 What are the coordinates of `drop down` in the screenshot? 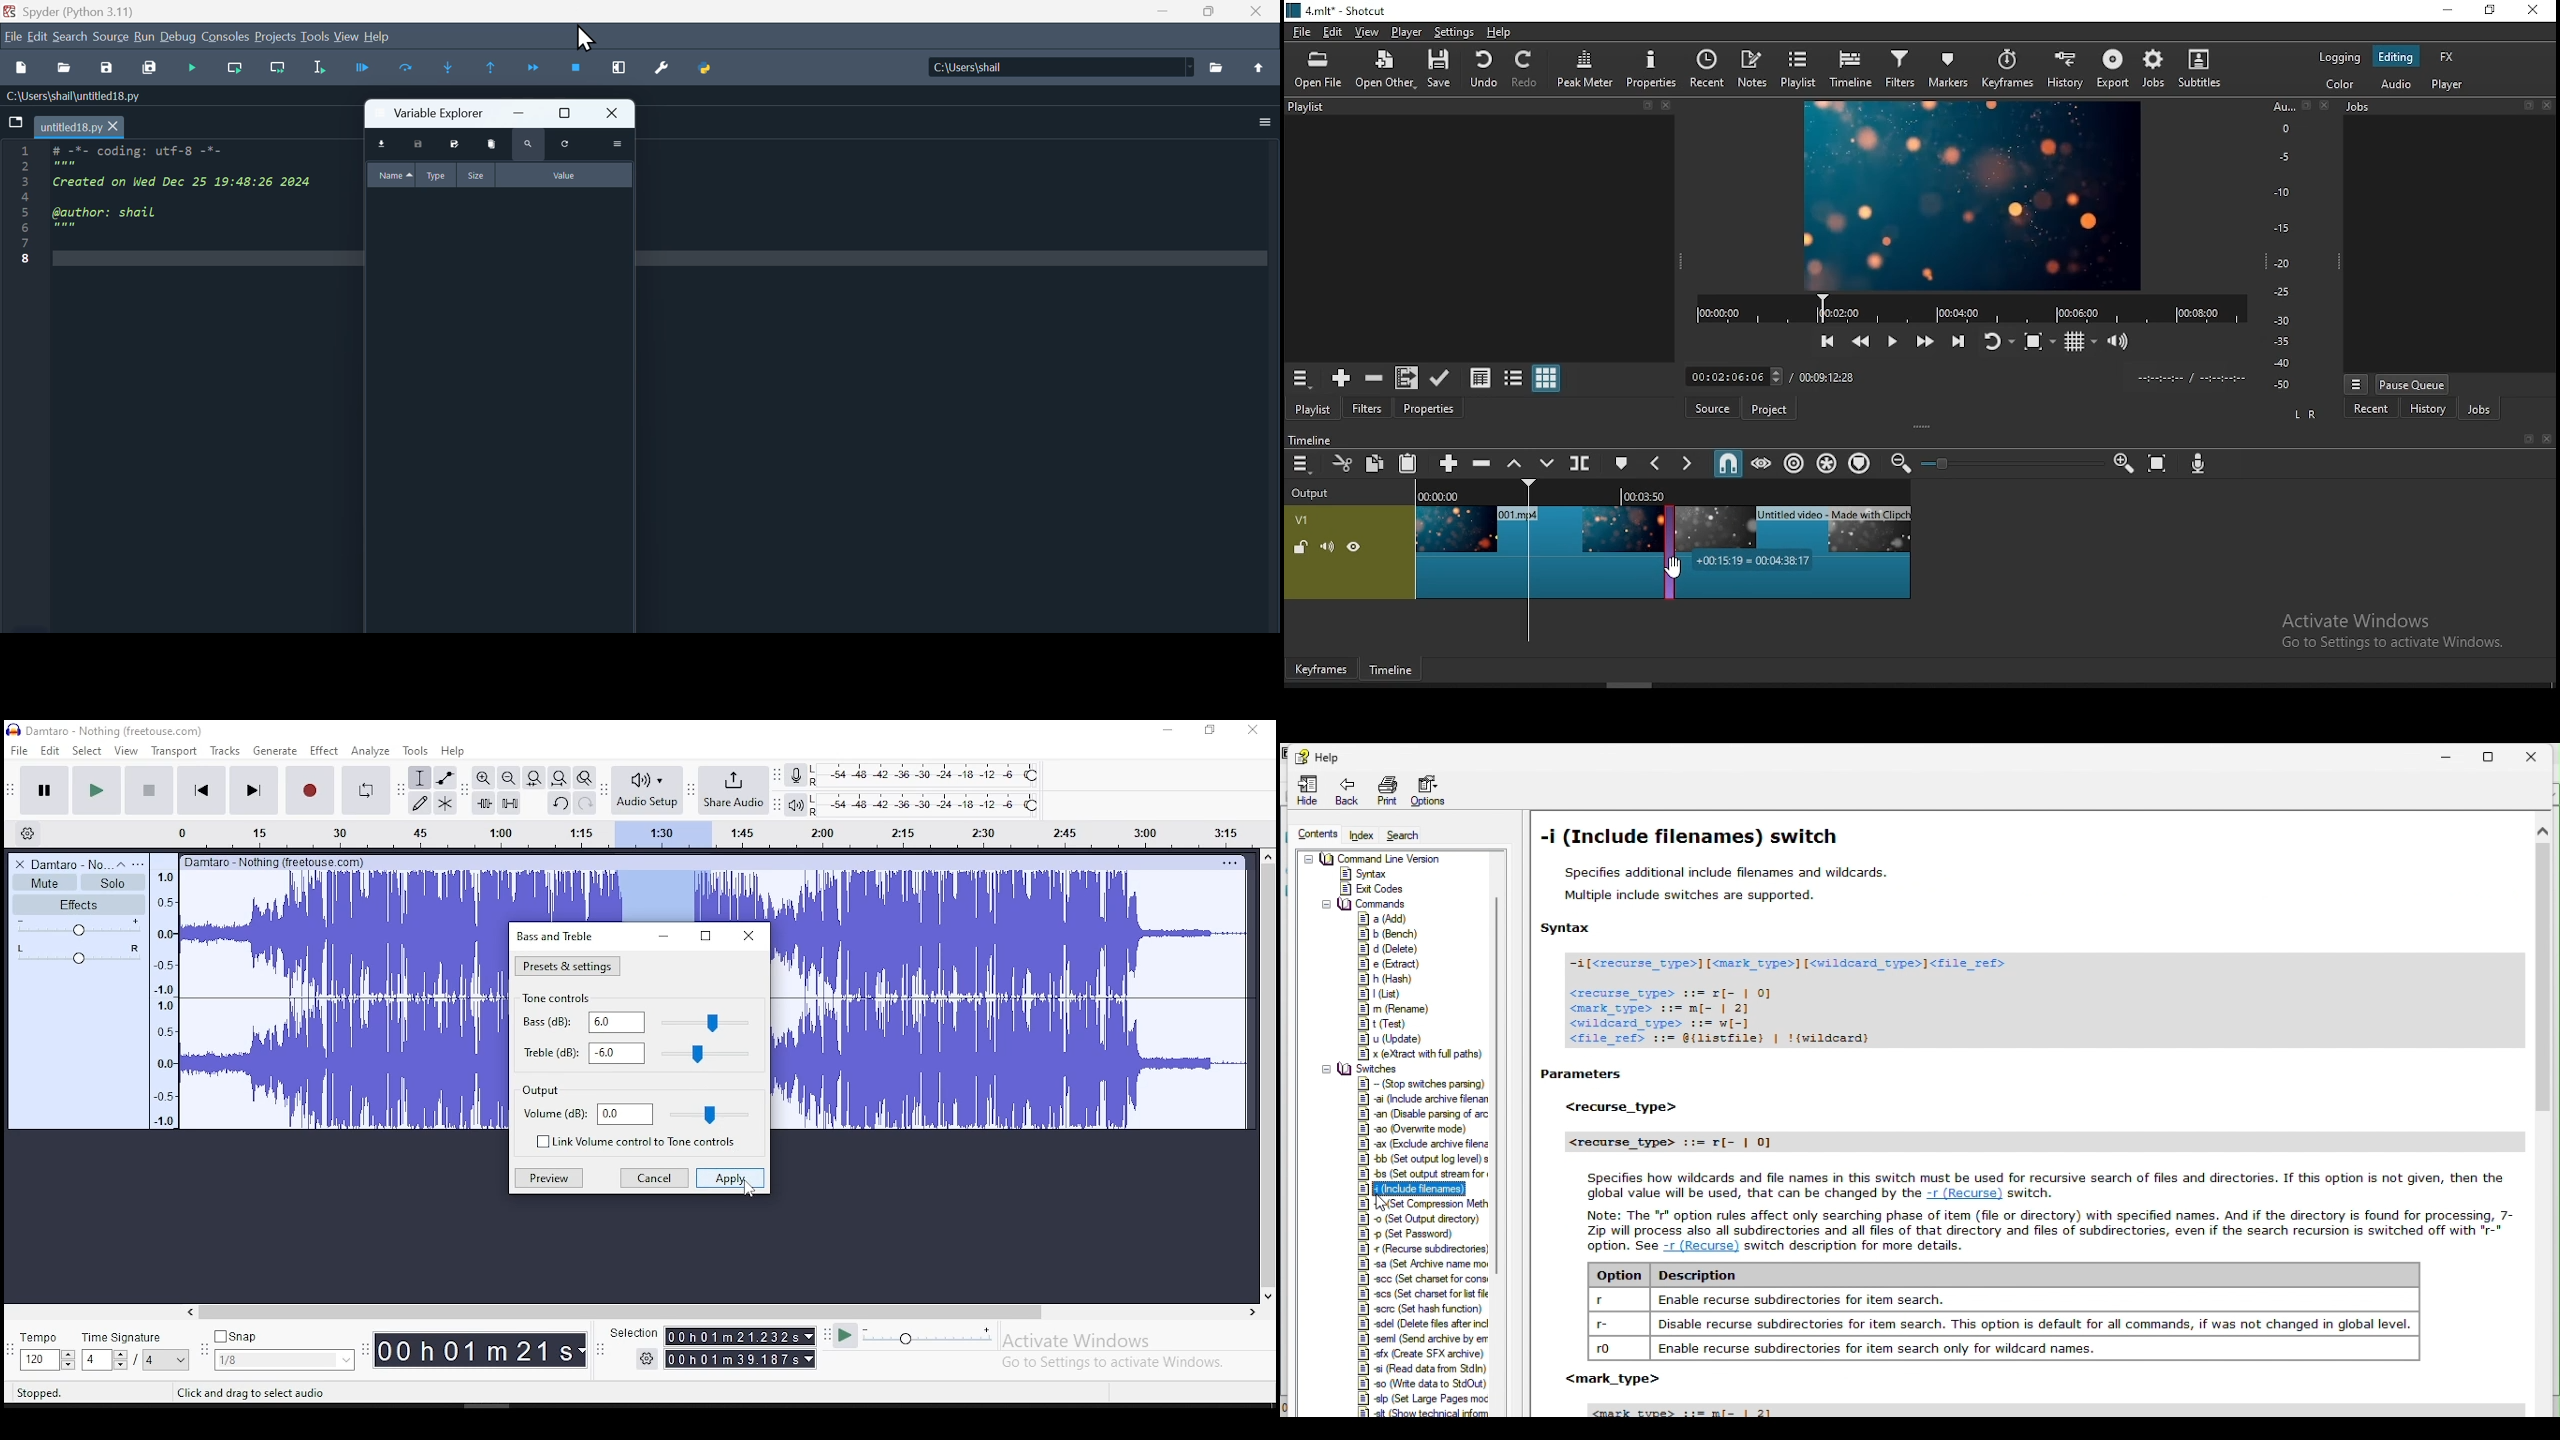 It's located at (344, 1360).